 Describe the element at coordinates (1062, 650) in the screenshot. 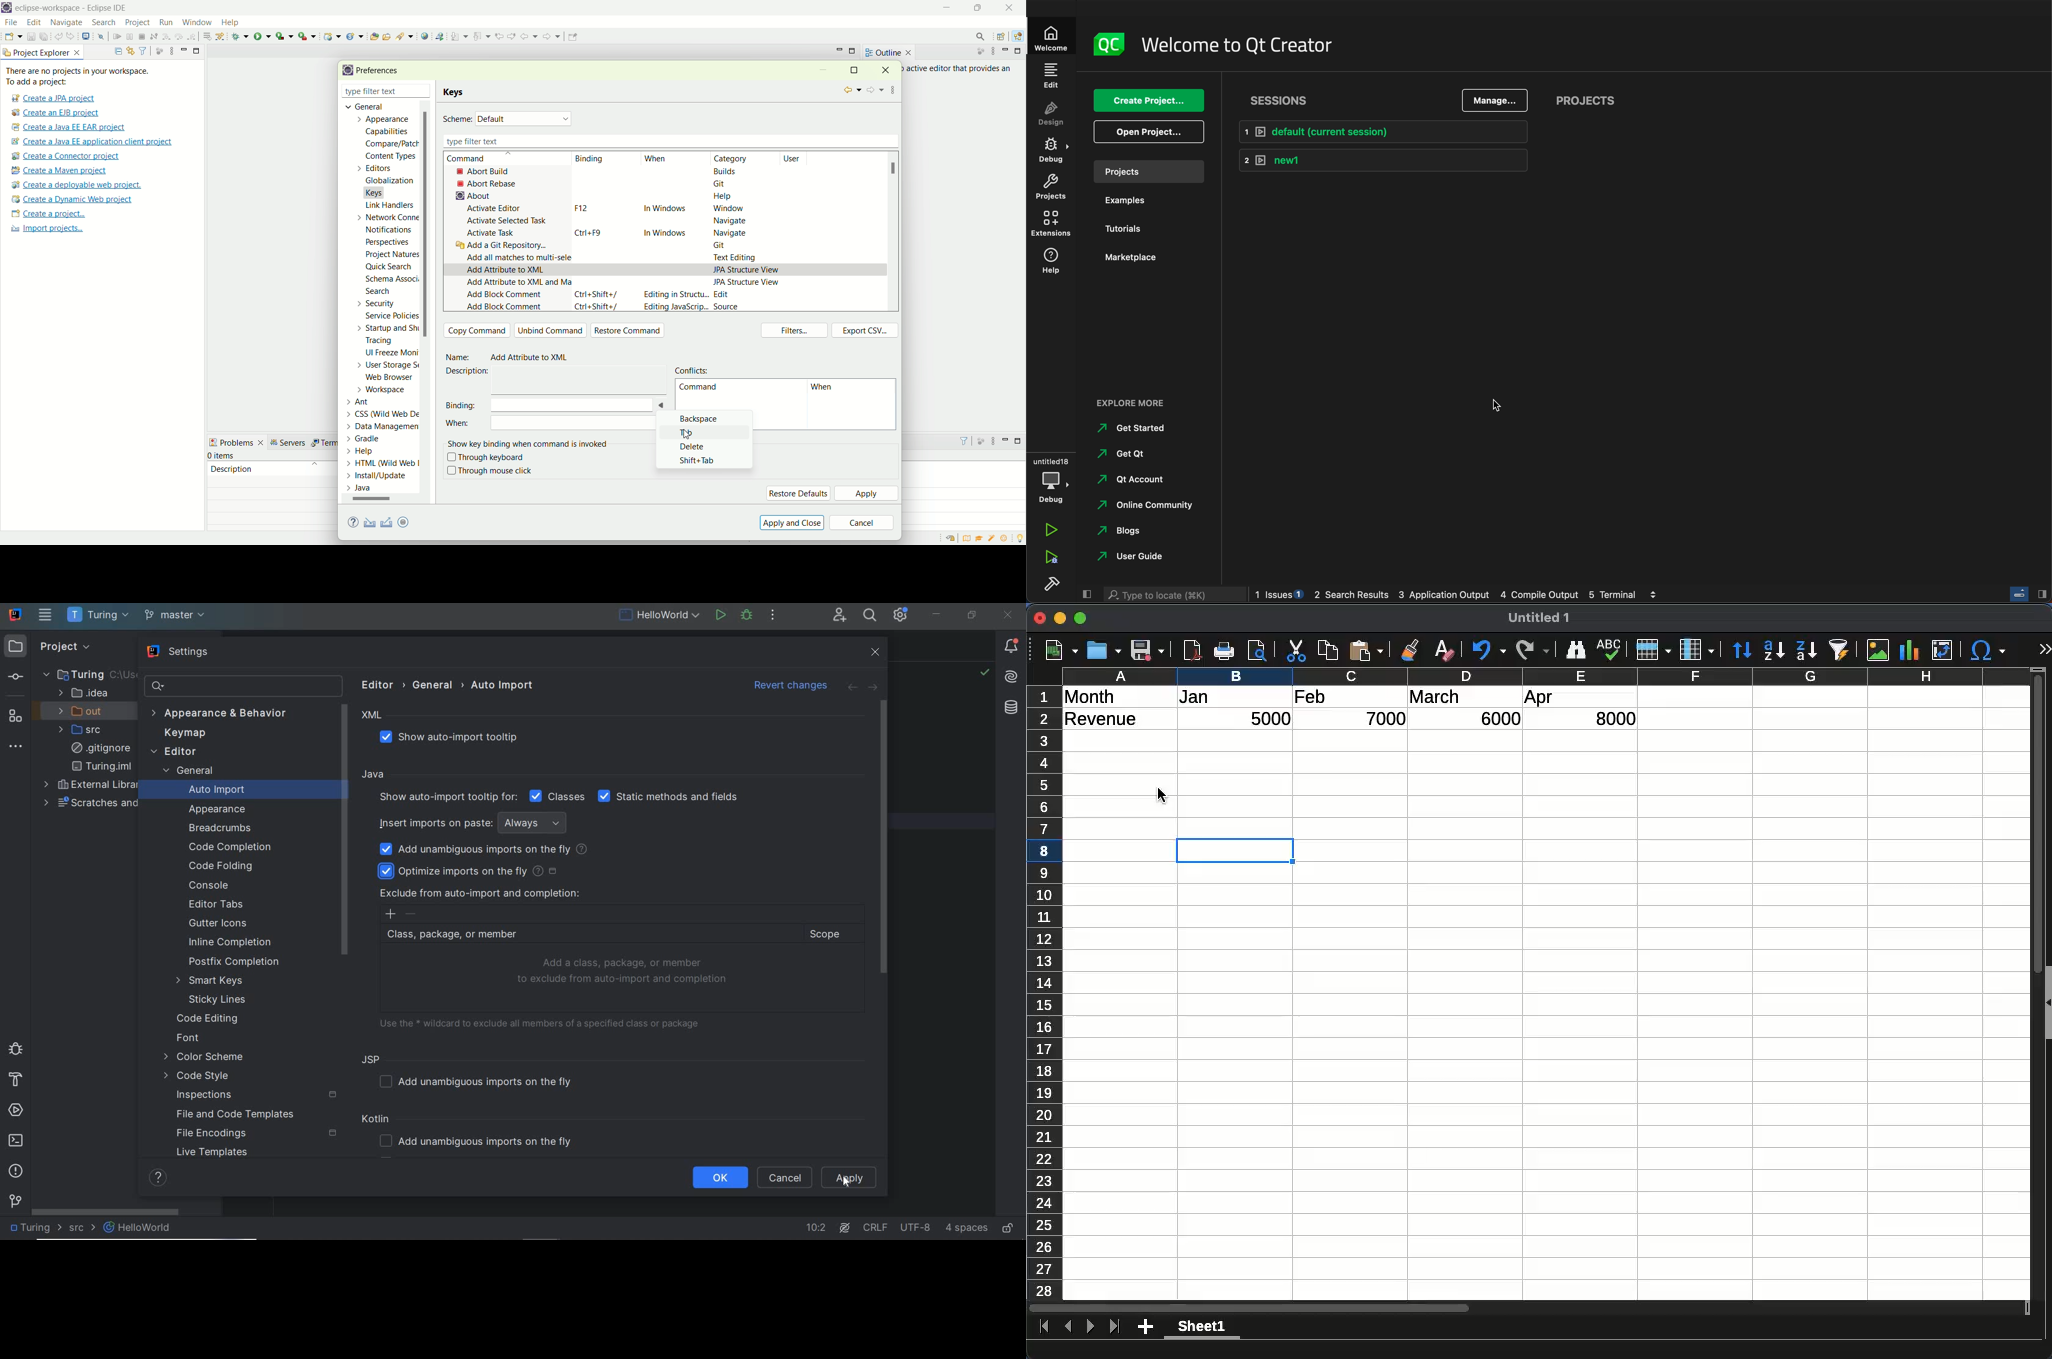

I see `new` at that location.